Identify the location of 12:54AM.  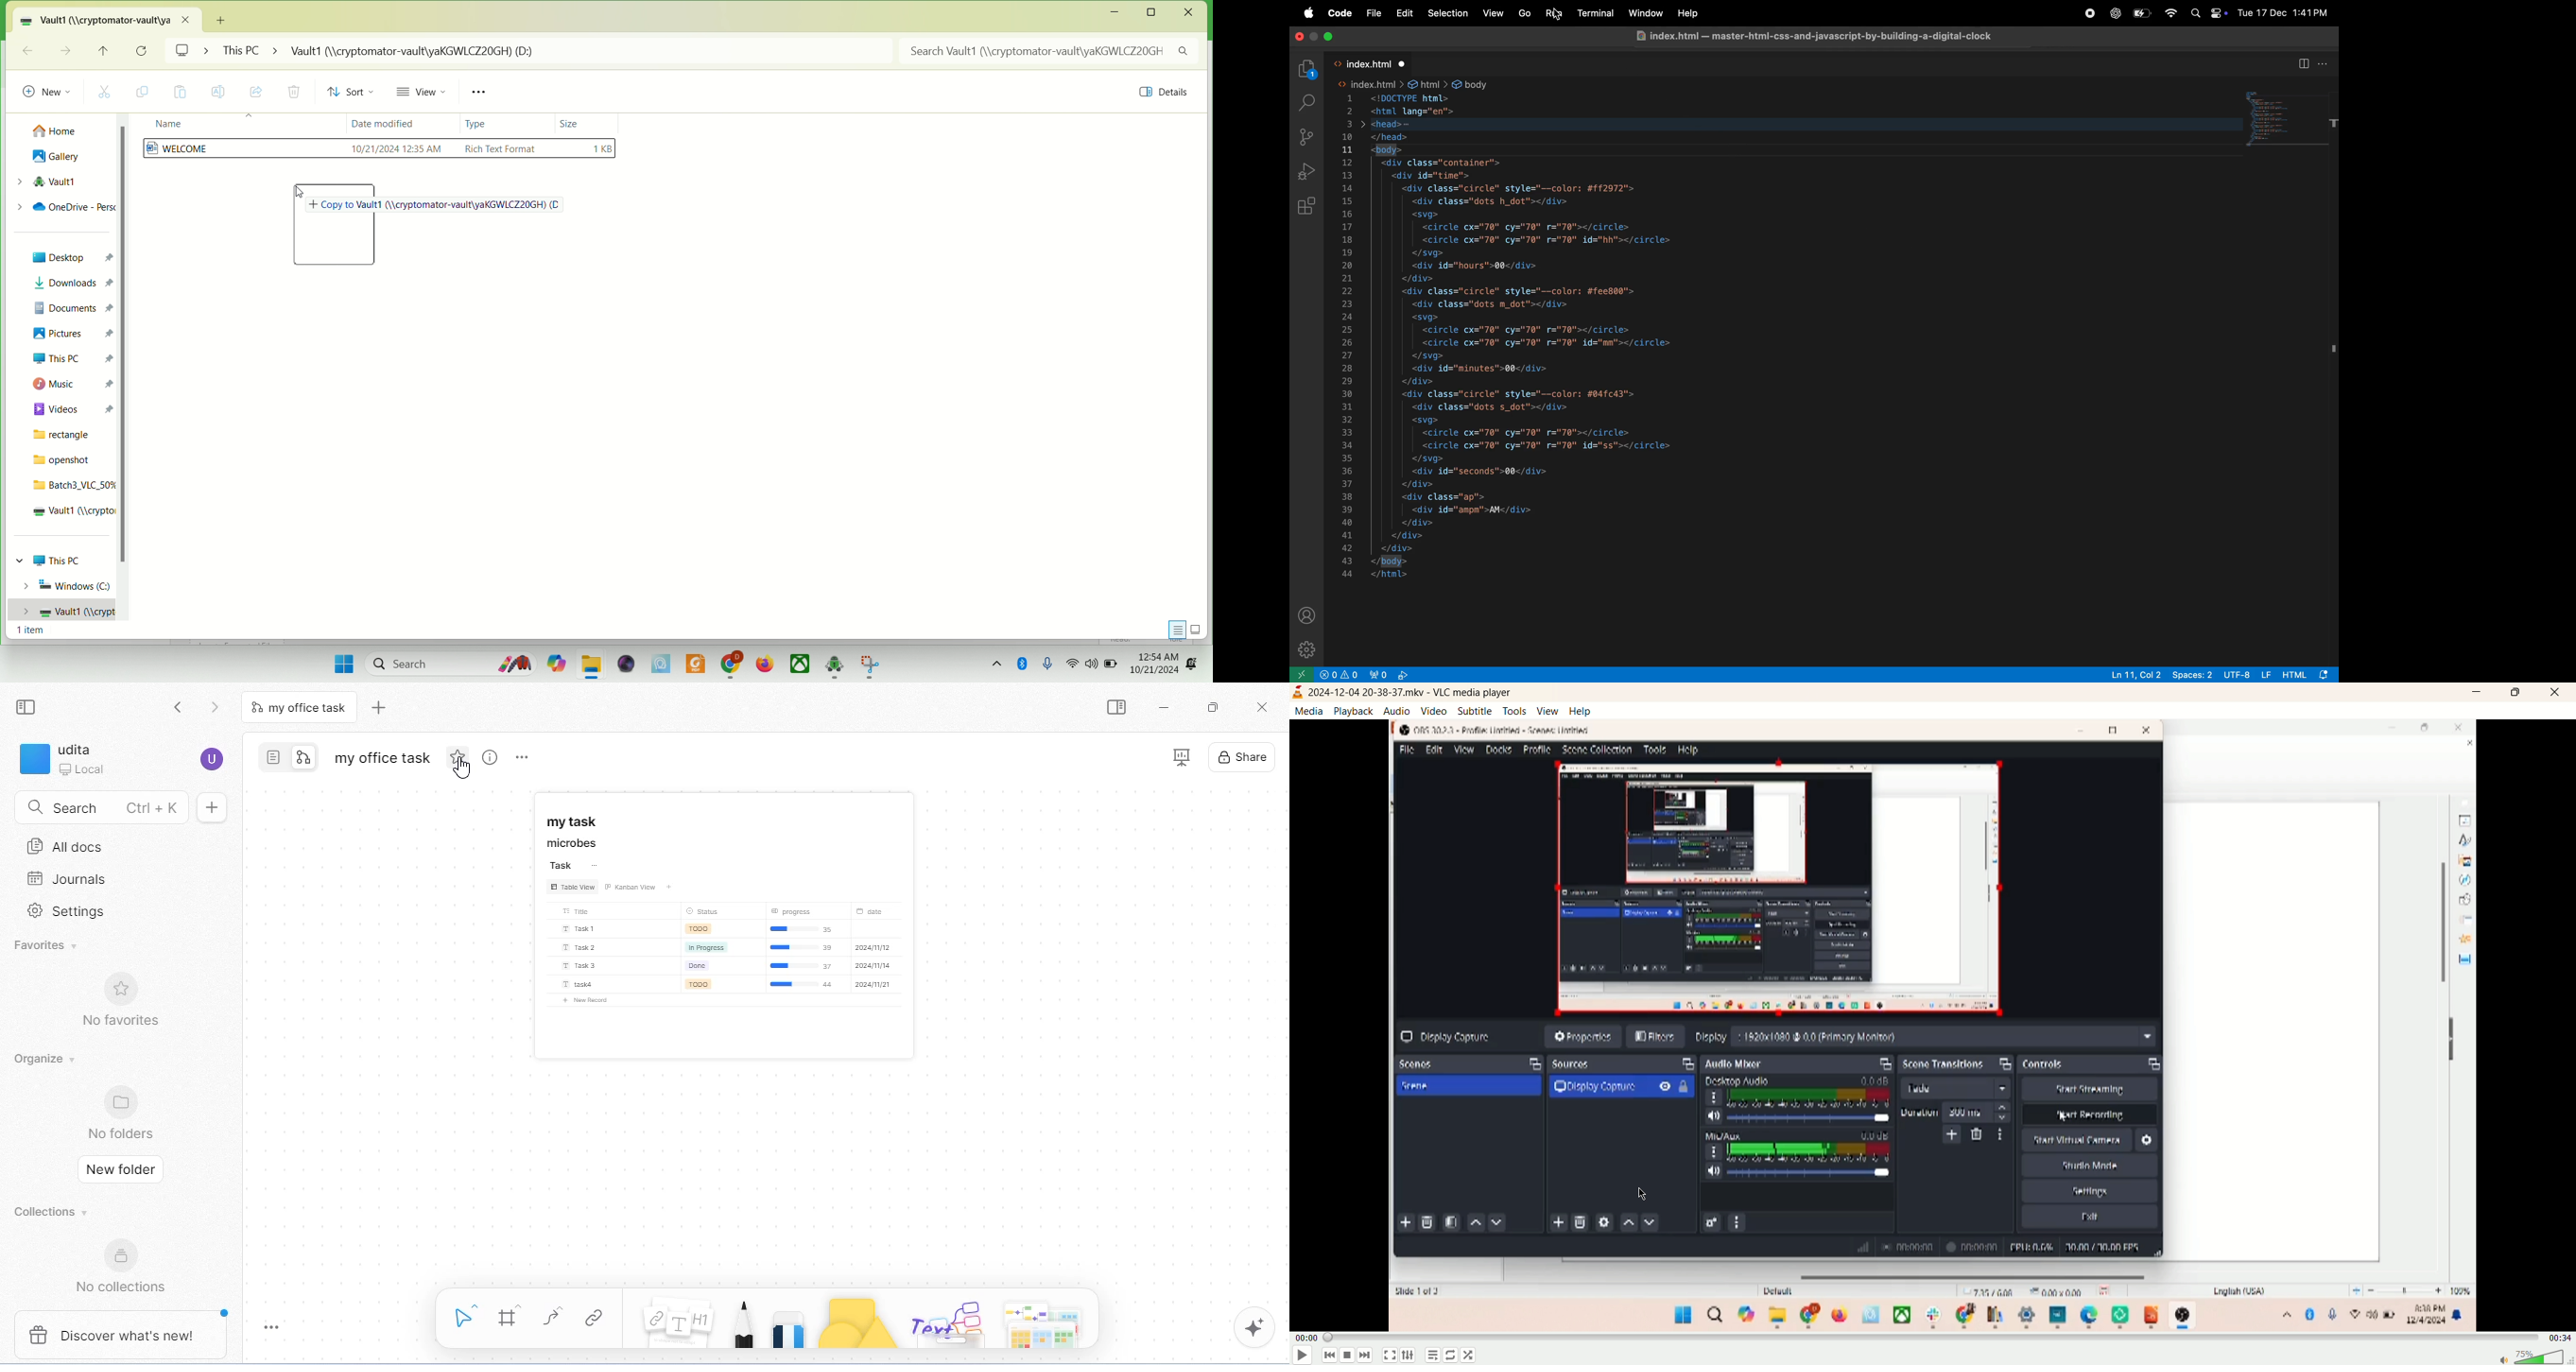
(1155, 655).